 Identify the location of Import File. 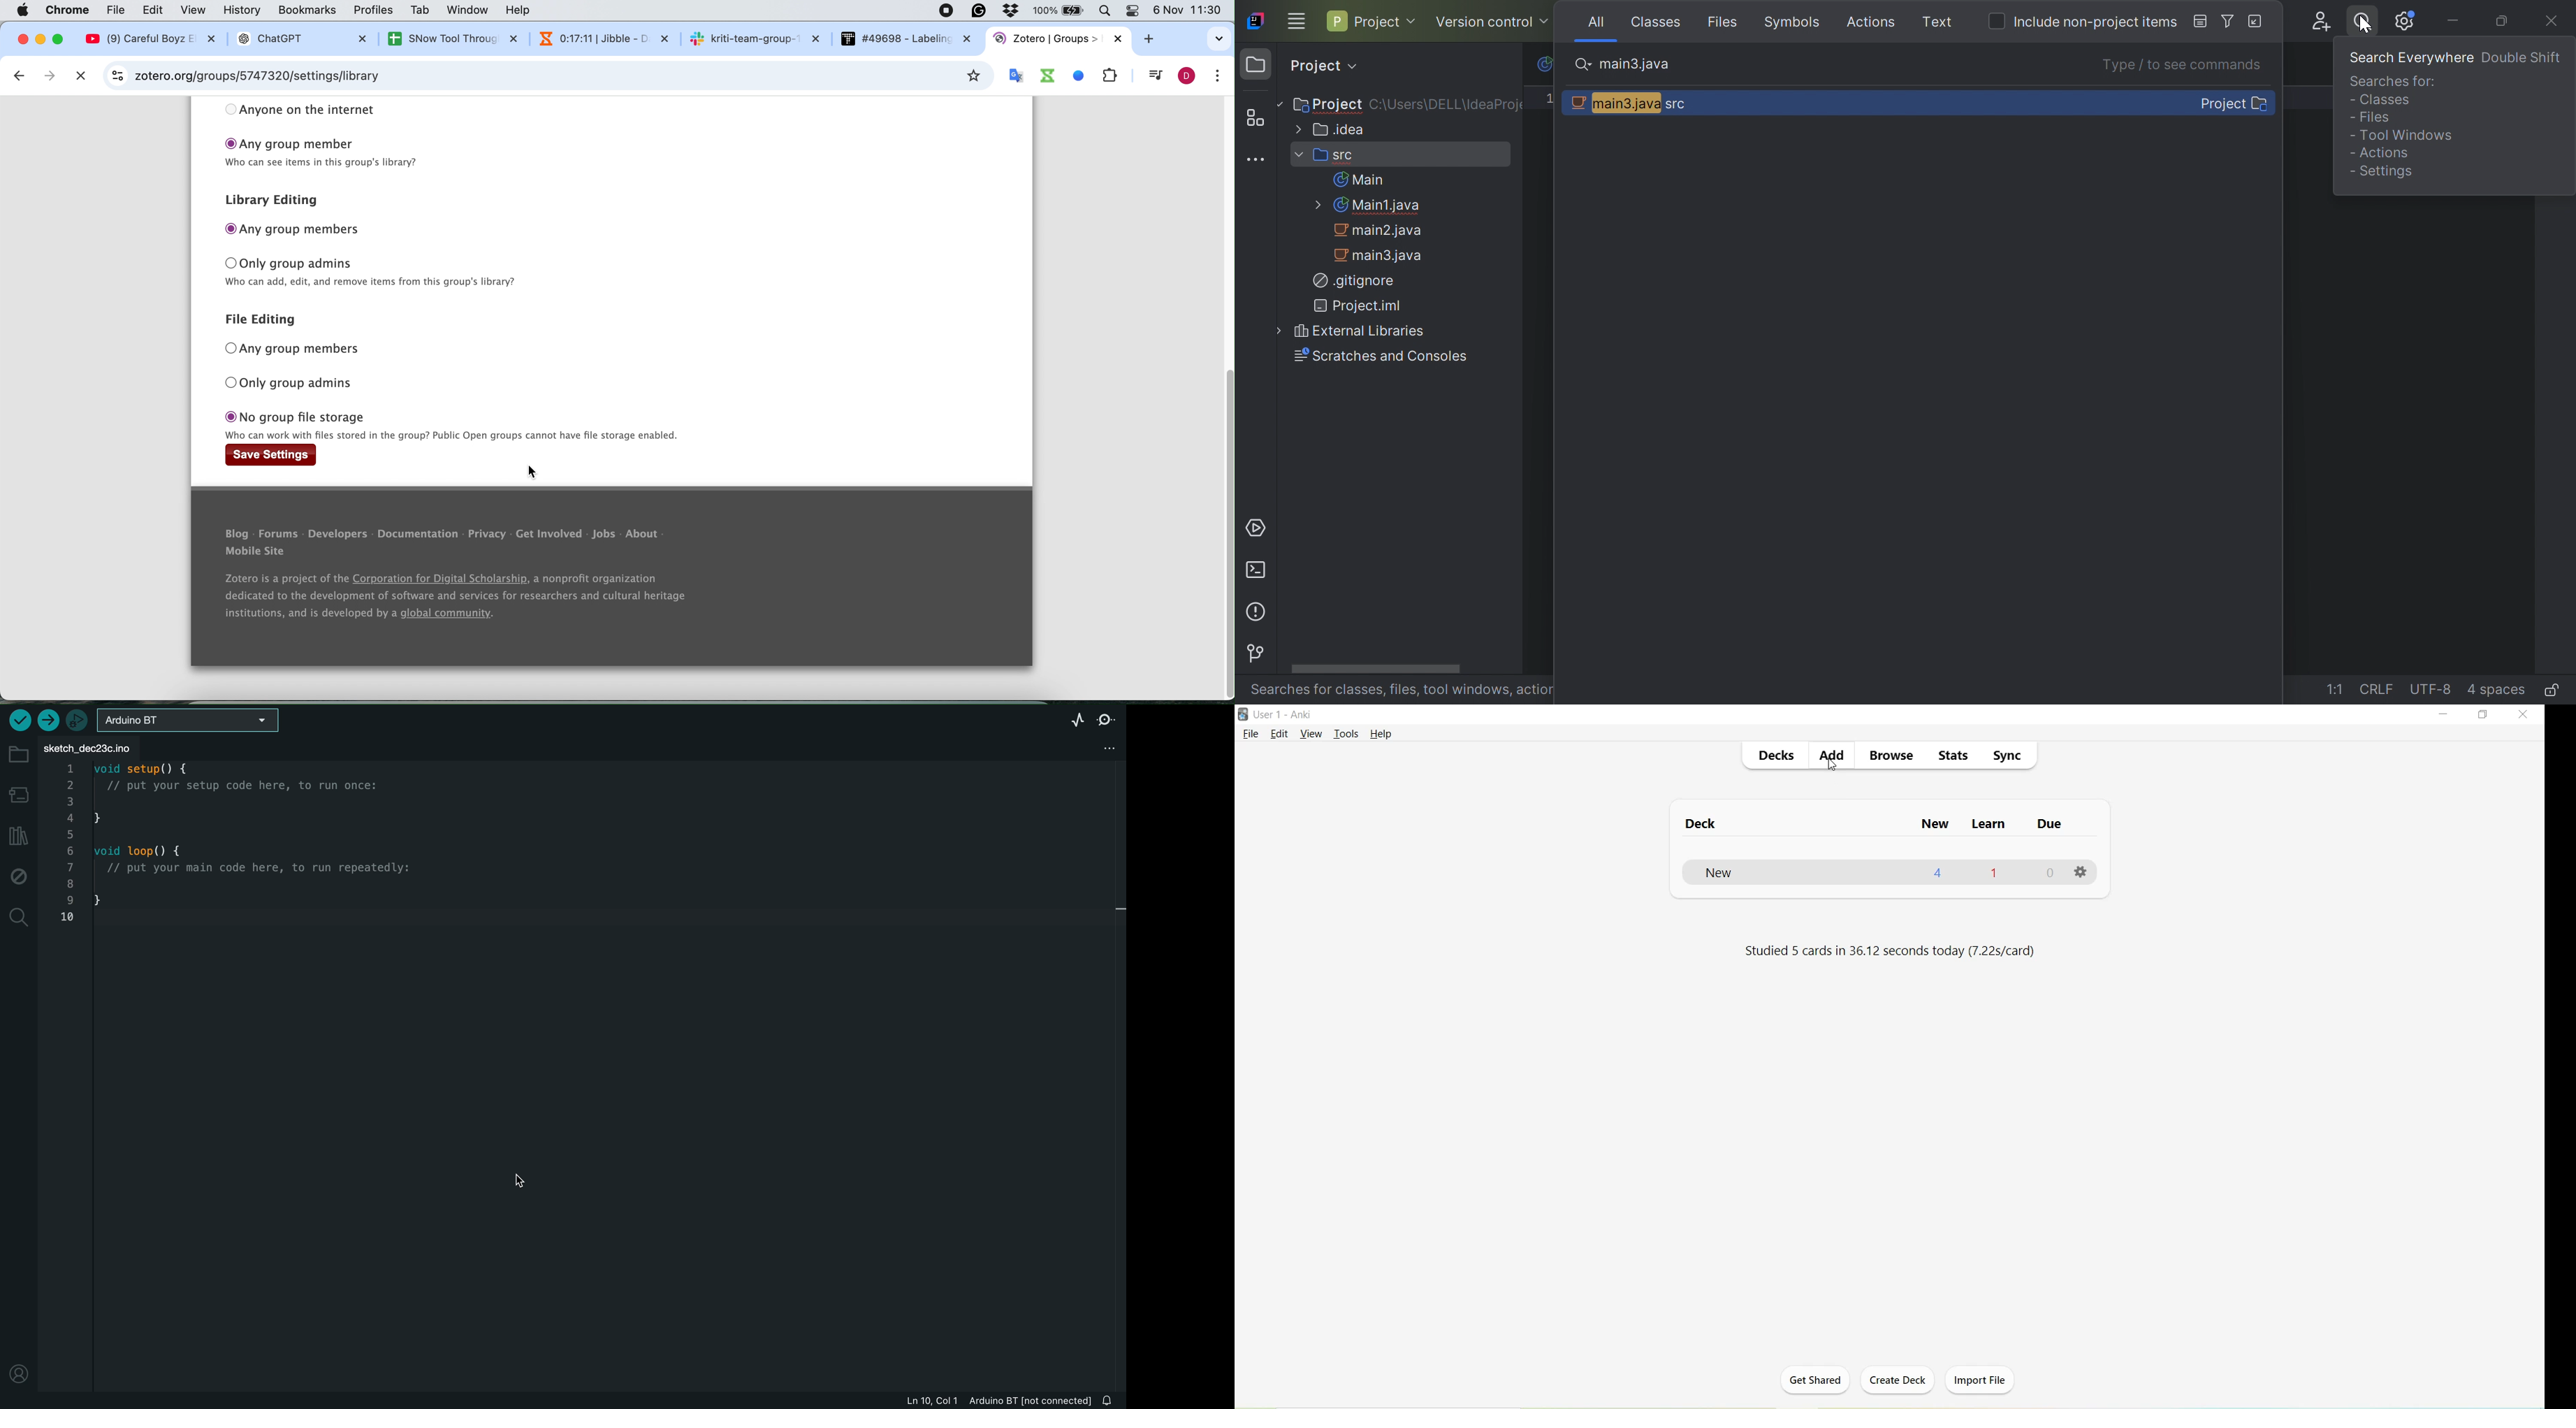
(1985, 1380).